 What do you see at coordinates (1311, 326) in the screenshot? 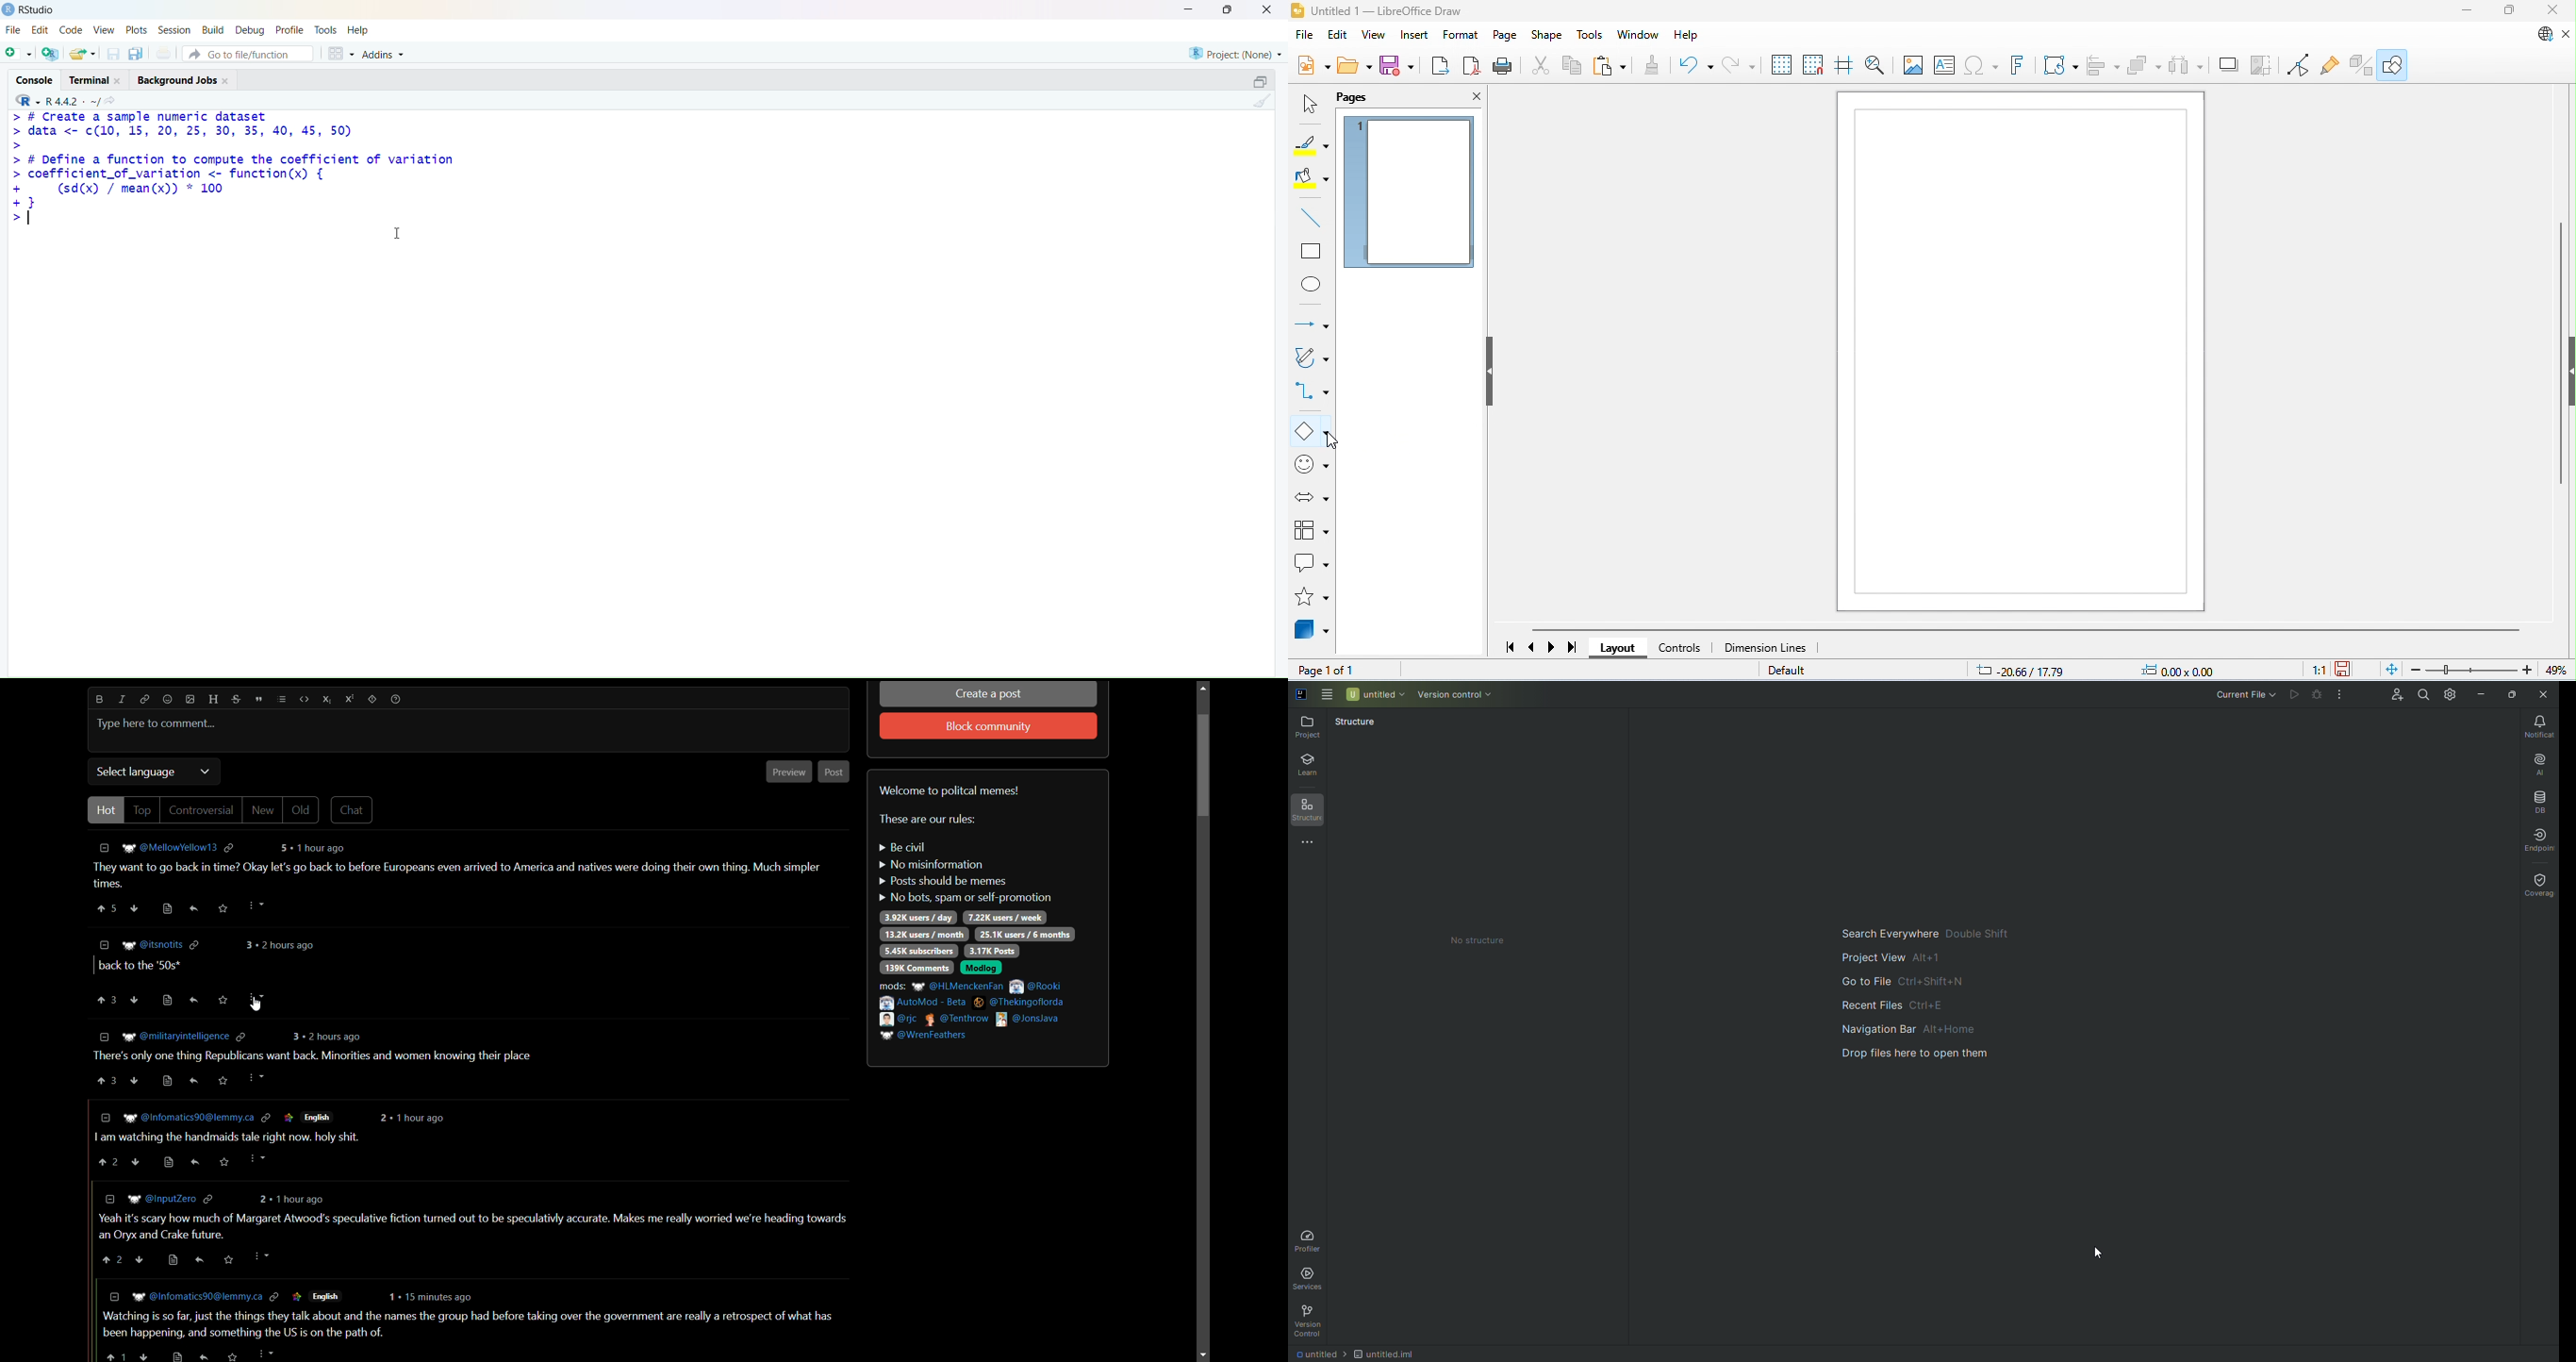
I see `line and arrows` at bounding box center [1311, 326].